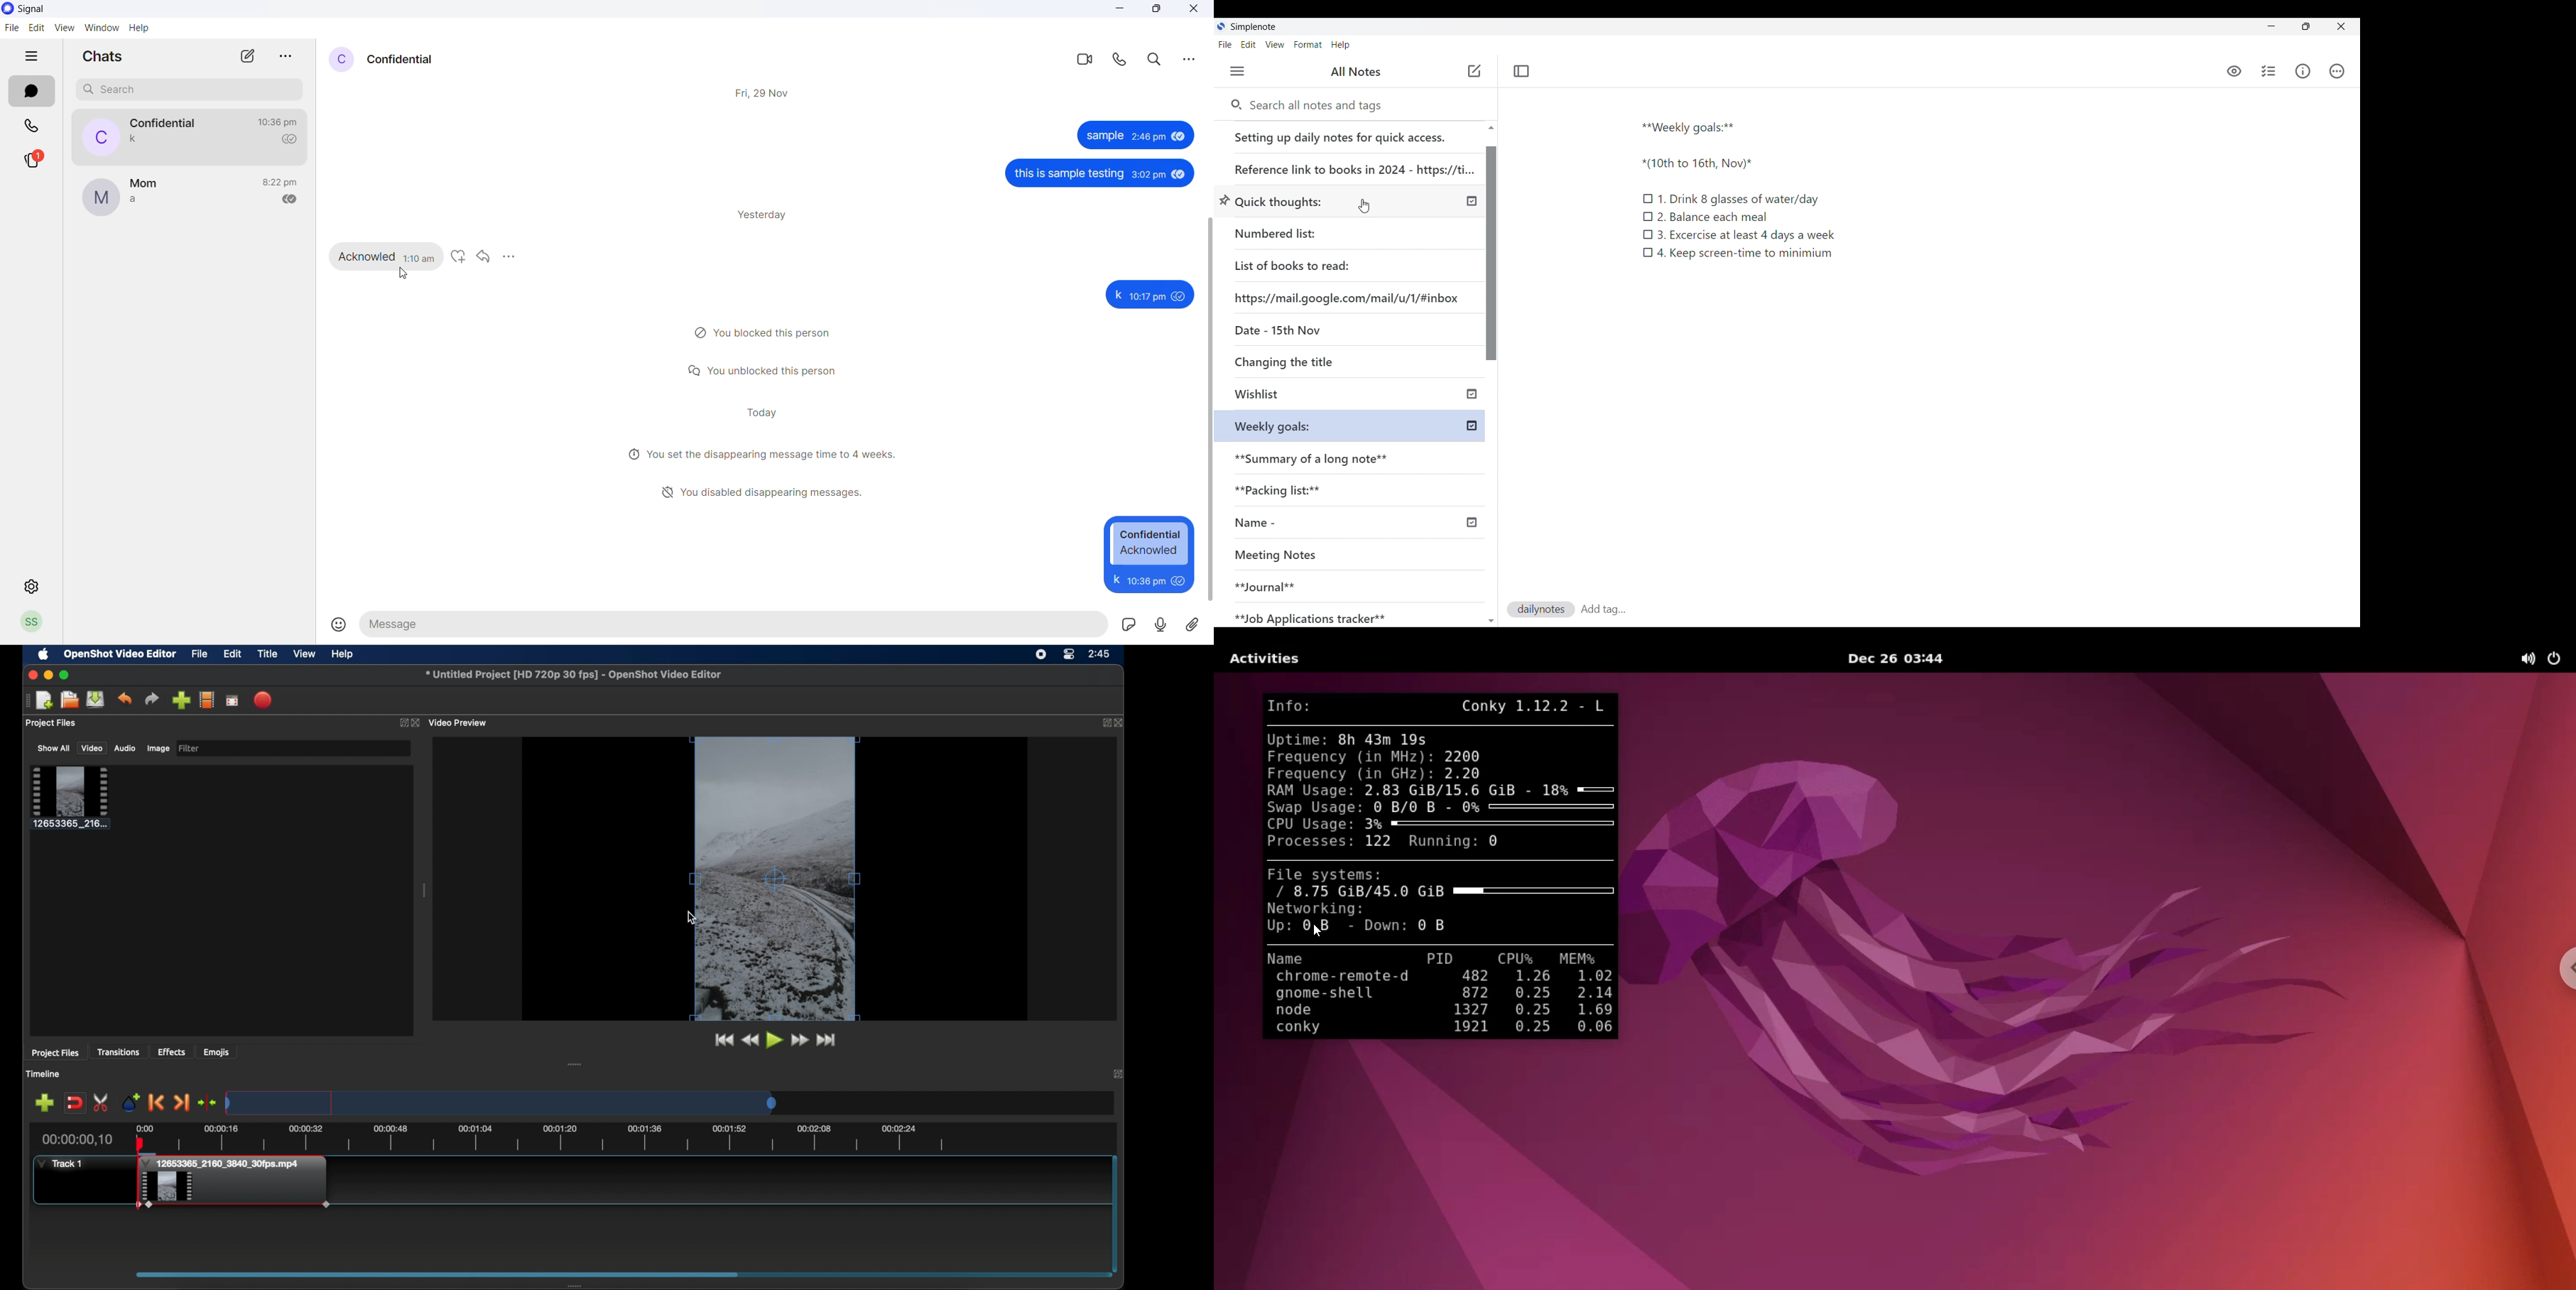 The height and width of the screenshot is (1316, 2576). Describe the element at coordinates (101, 30) in the screenshot. I see `window` at that location.